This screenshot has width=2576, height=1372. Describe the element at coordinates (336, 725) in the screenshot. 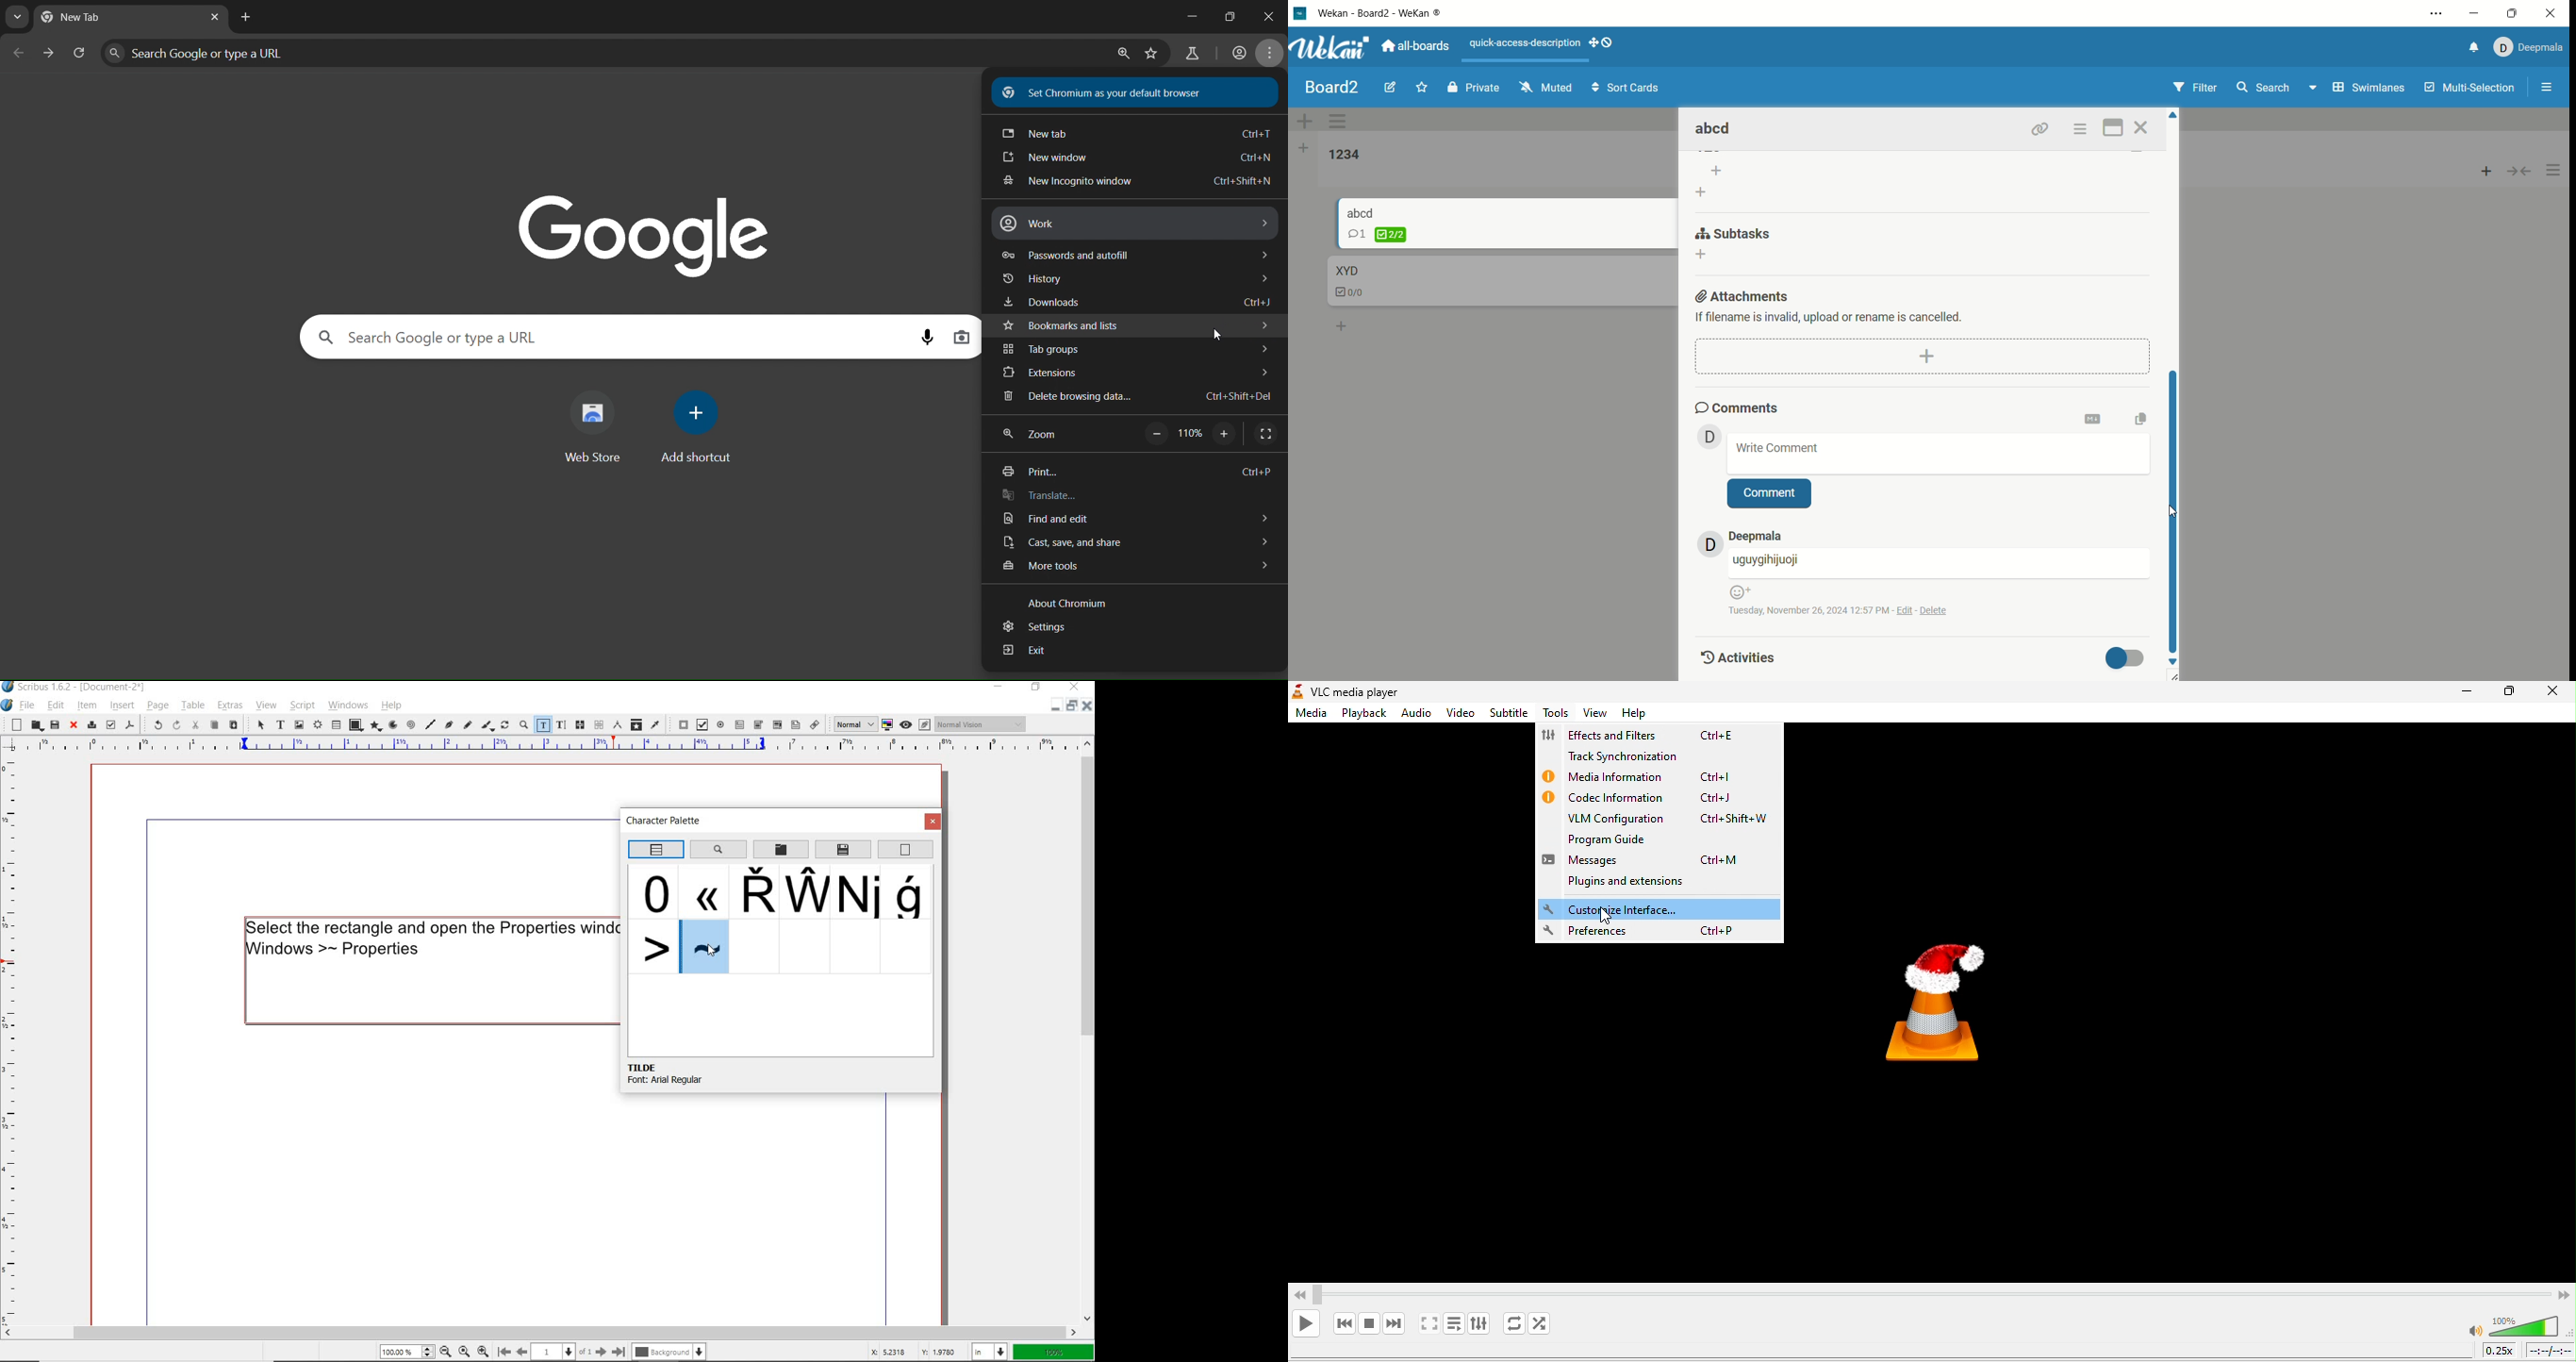

I see `table` at that location.